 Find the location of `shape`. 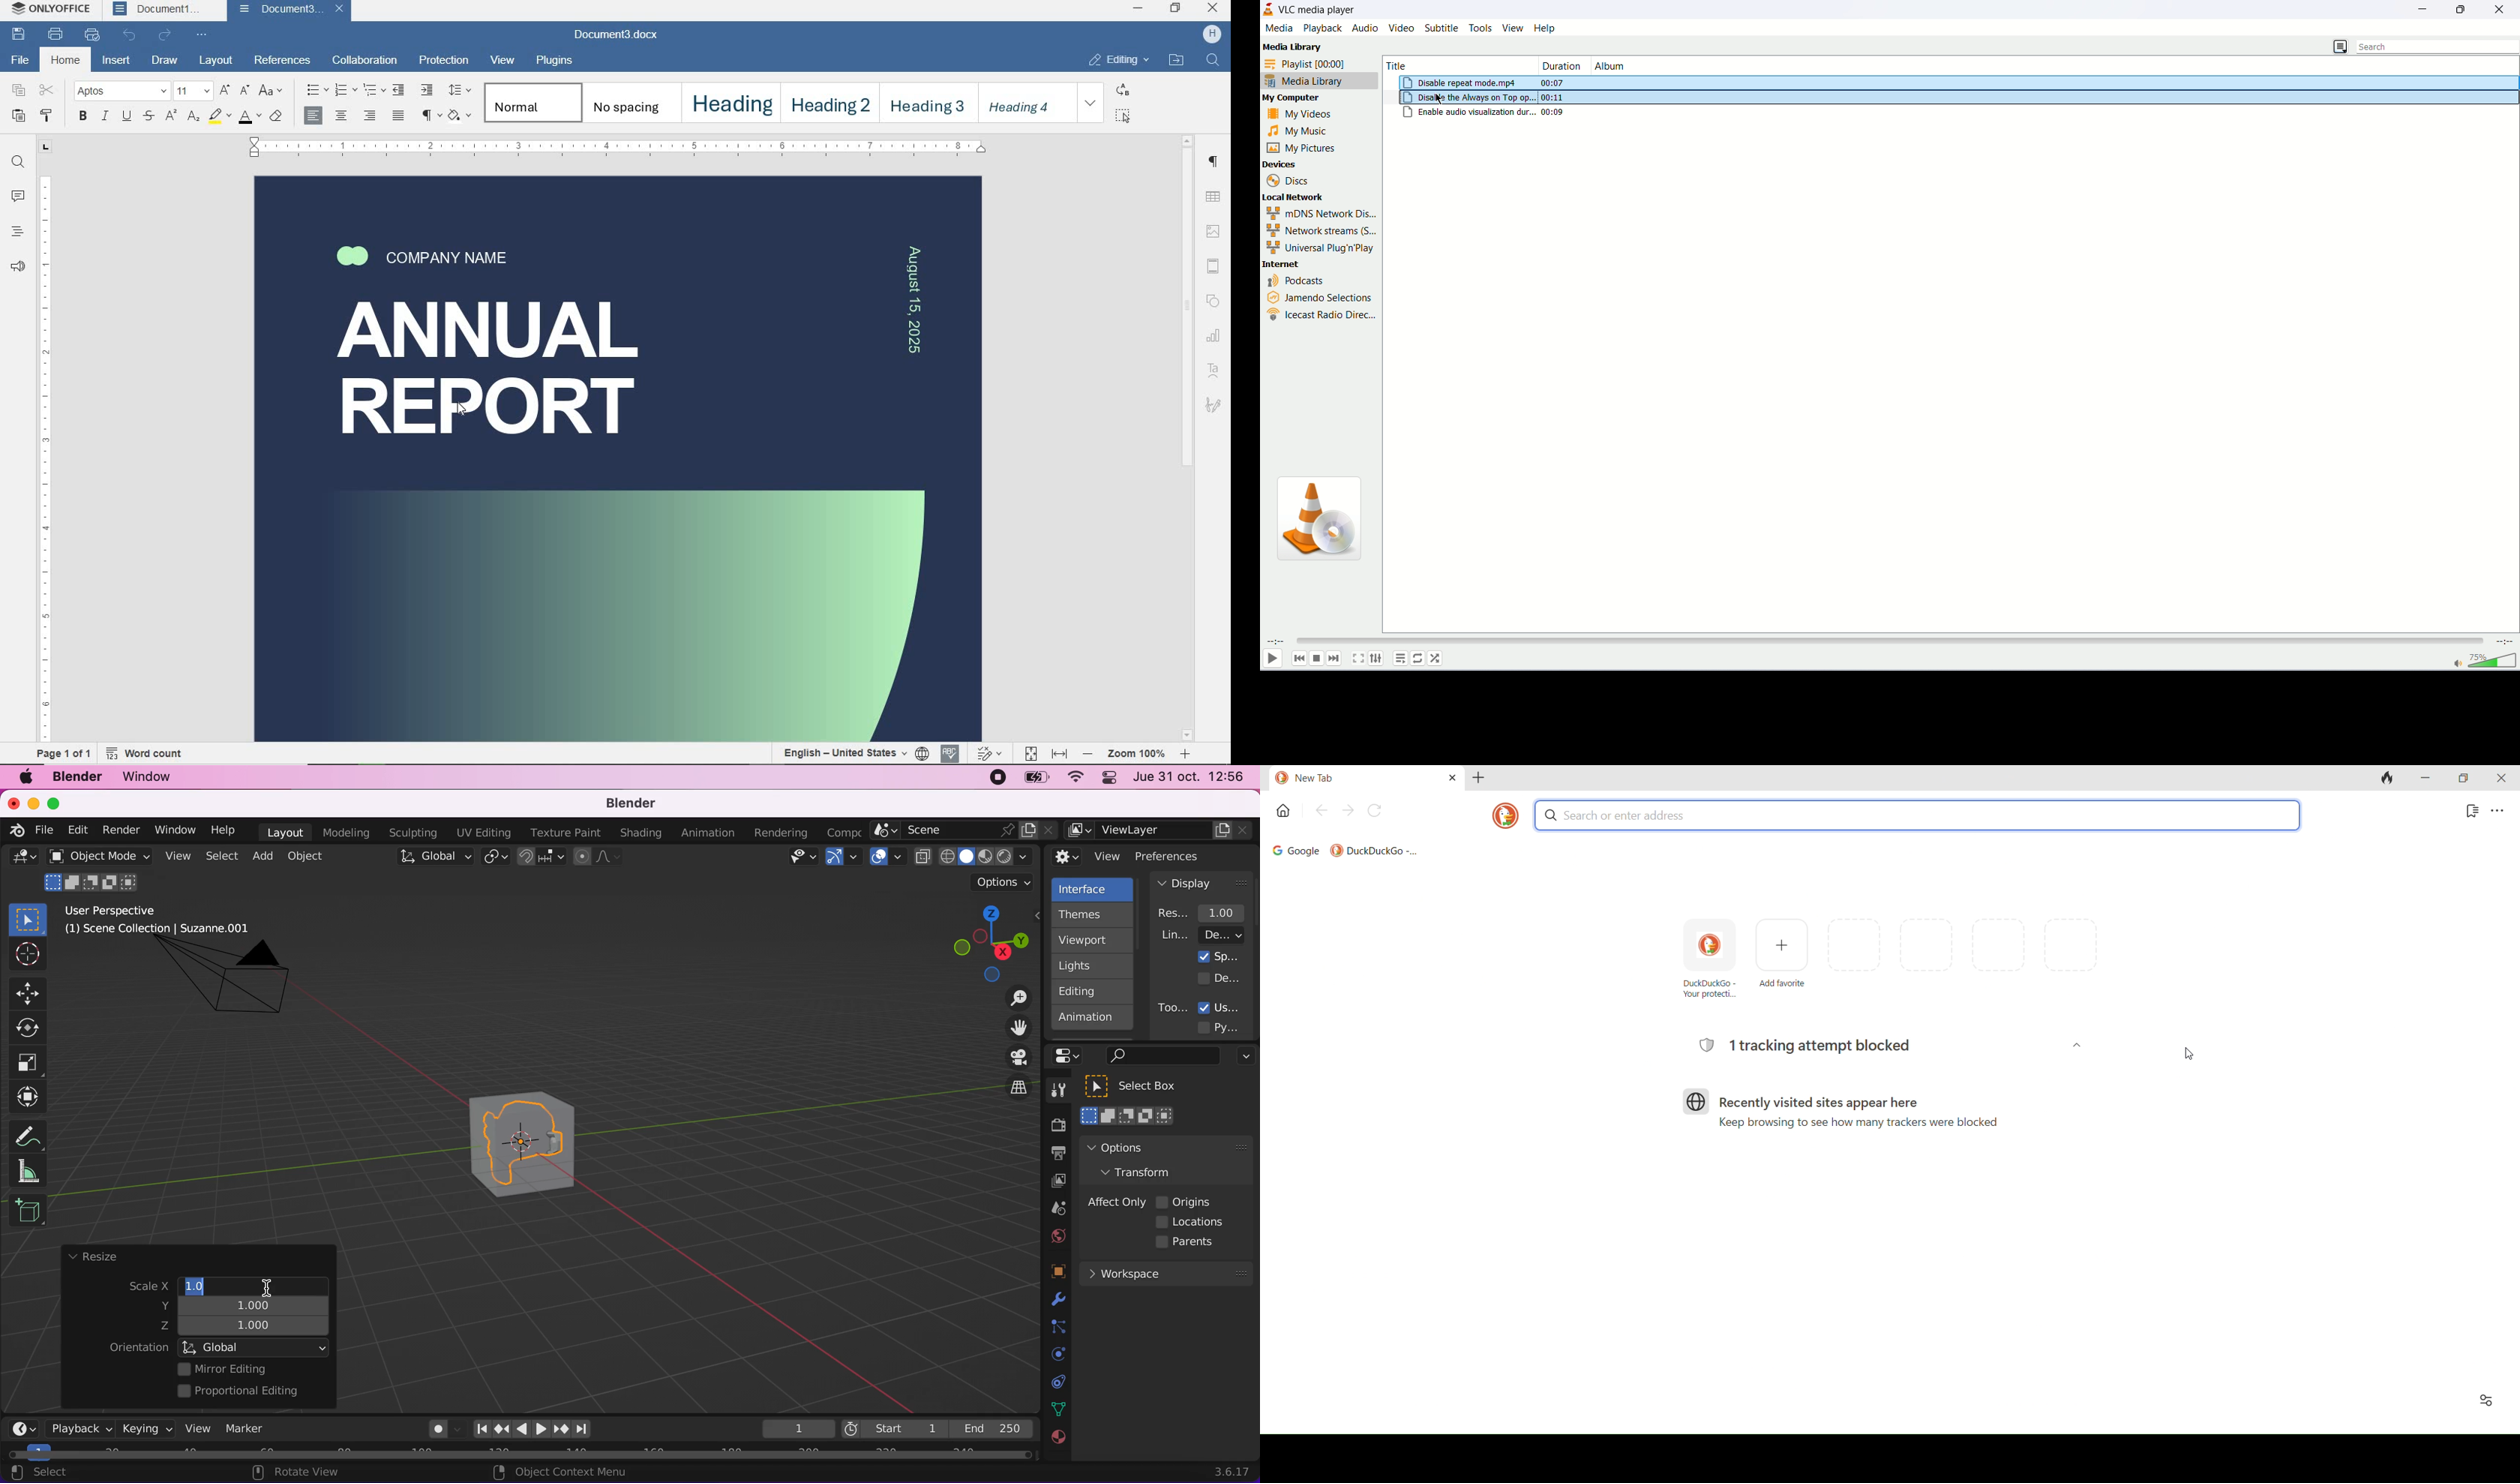

shape is located at coordinates (1214, 301).